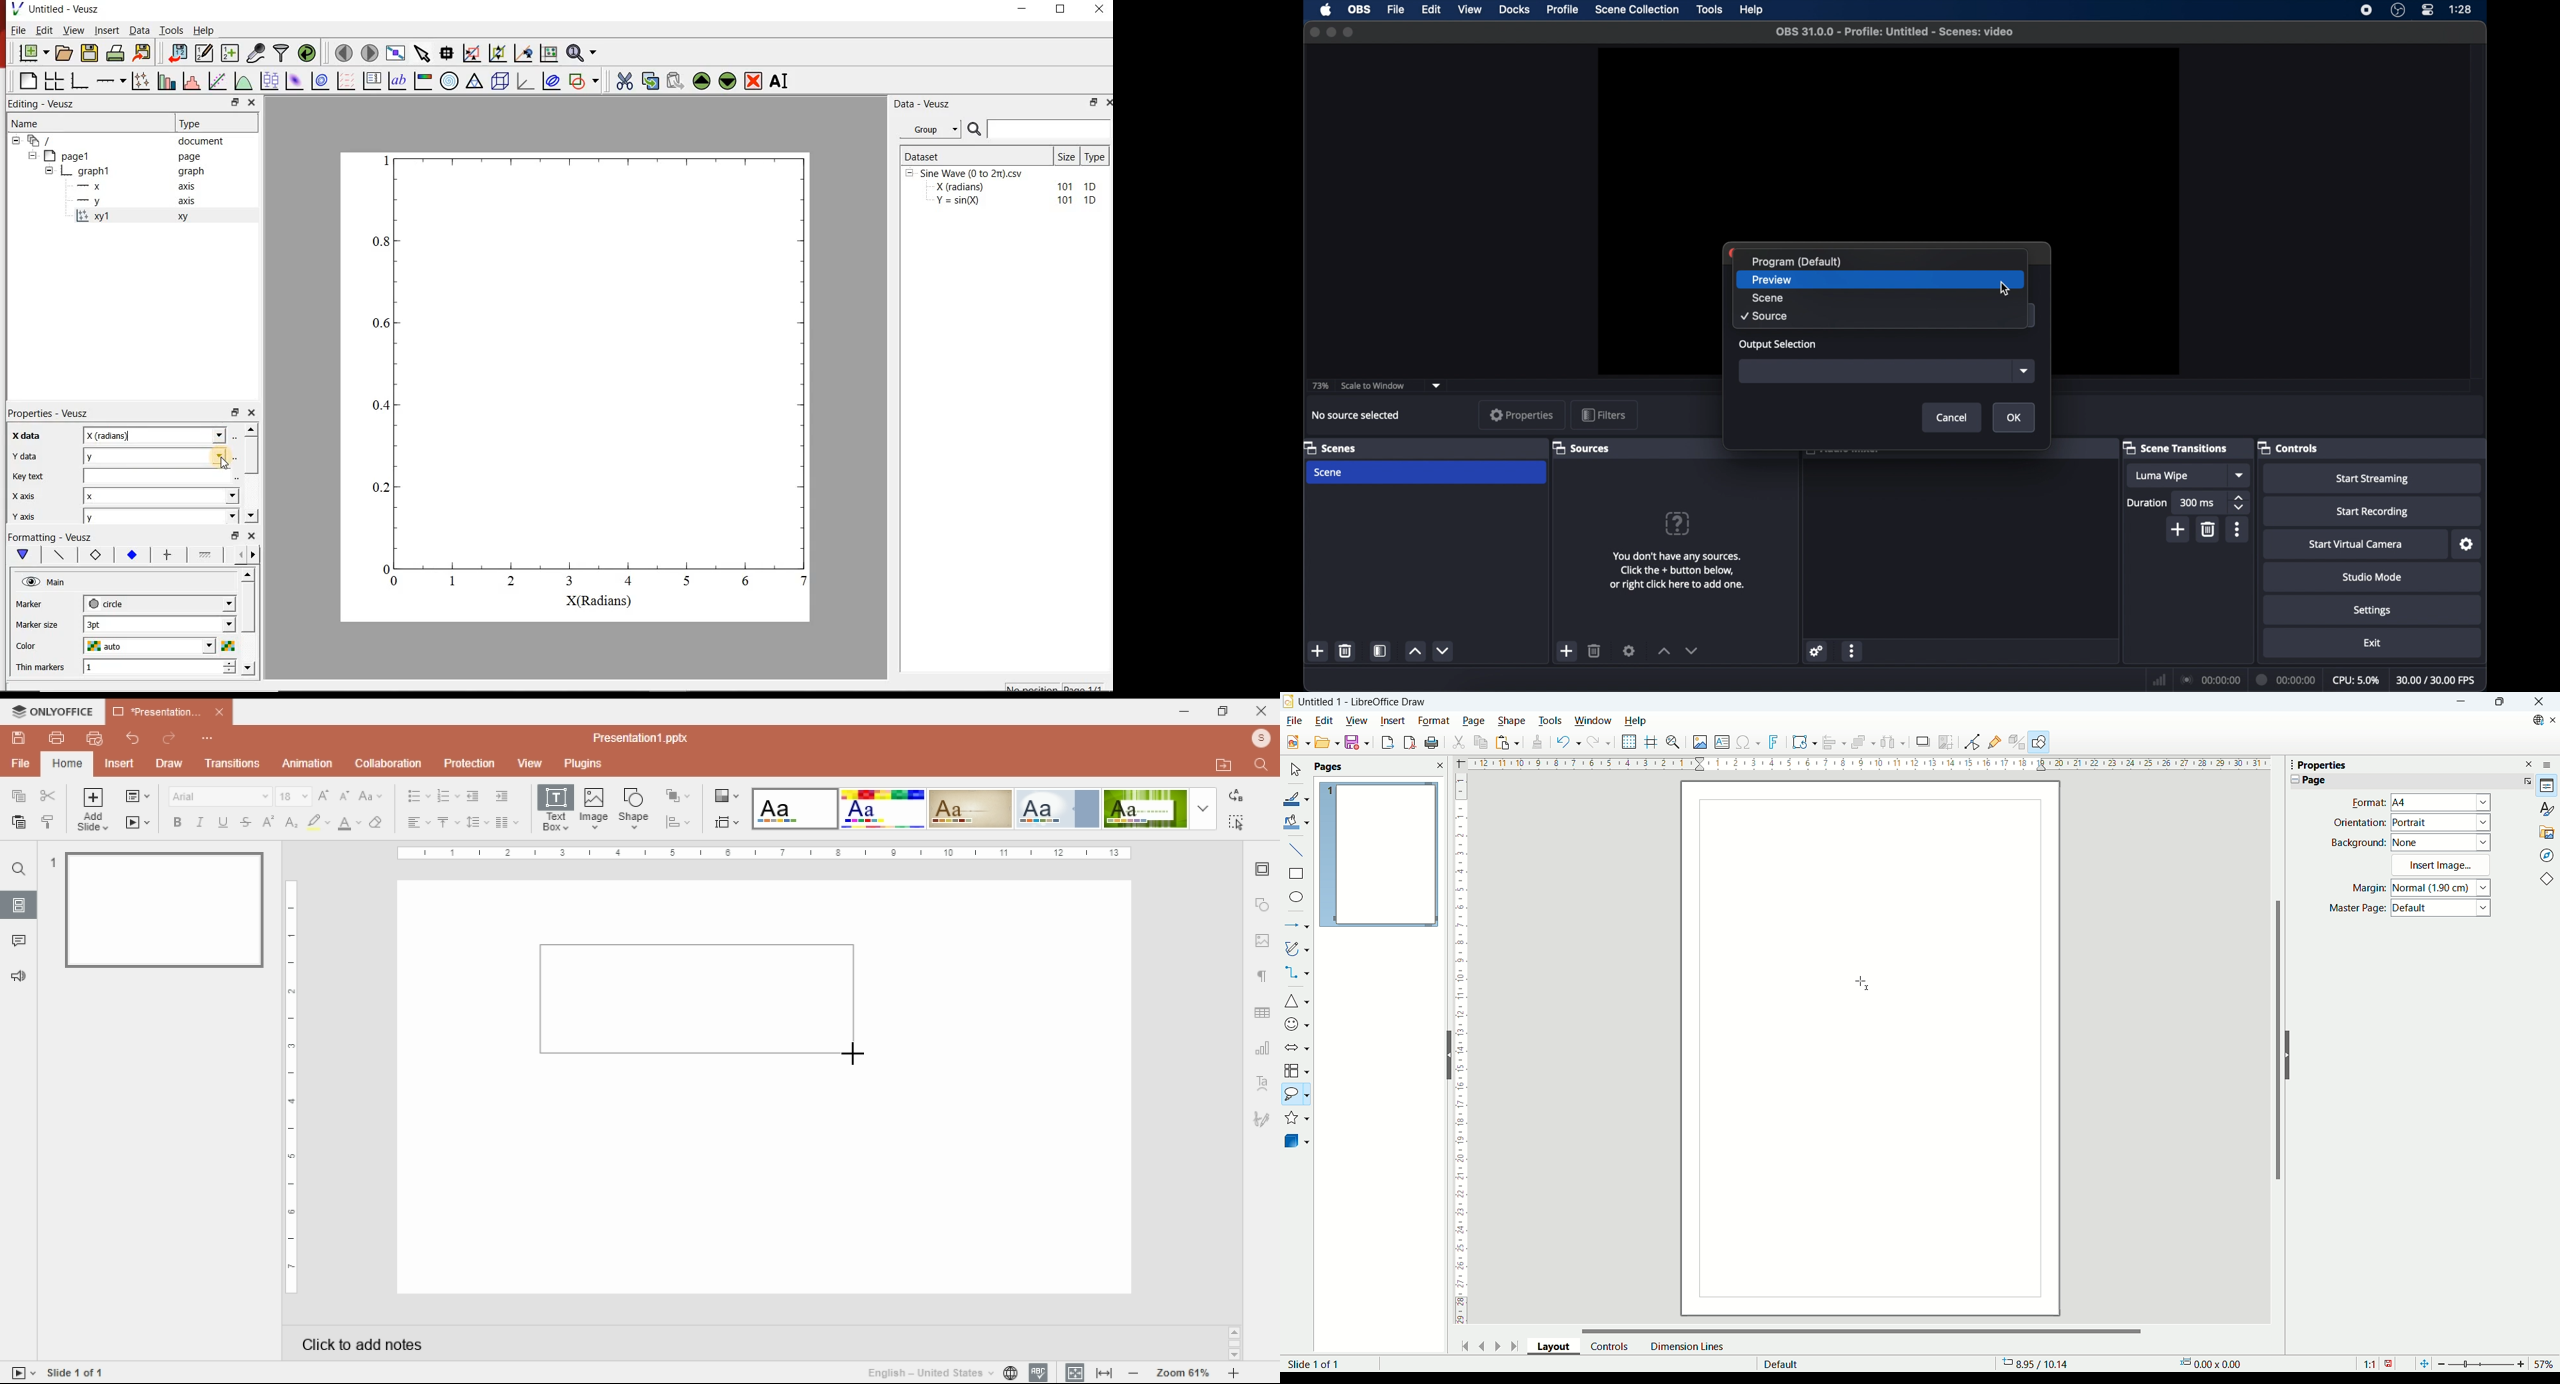 This screenshot has height=1400, width=2576. Describe the element at coordinates (1663, 652) in the screenshot. I see `increment` at that location.